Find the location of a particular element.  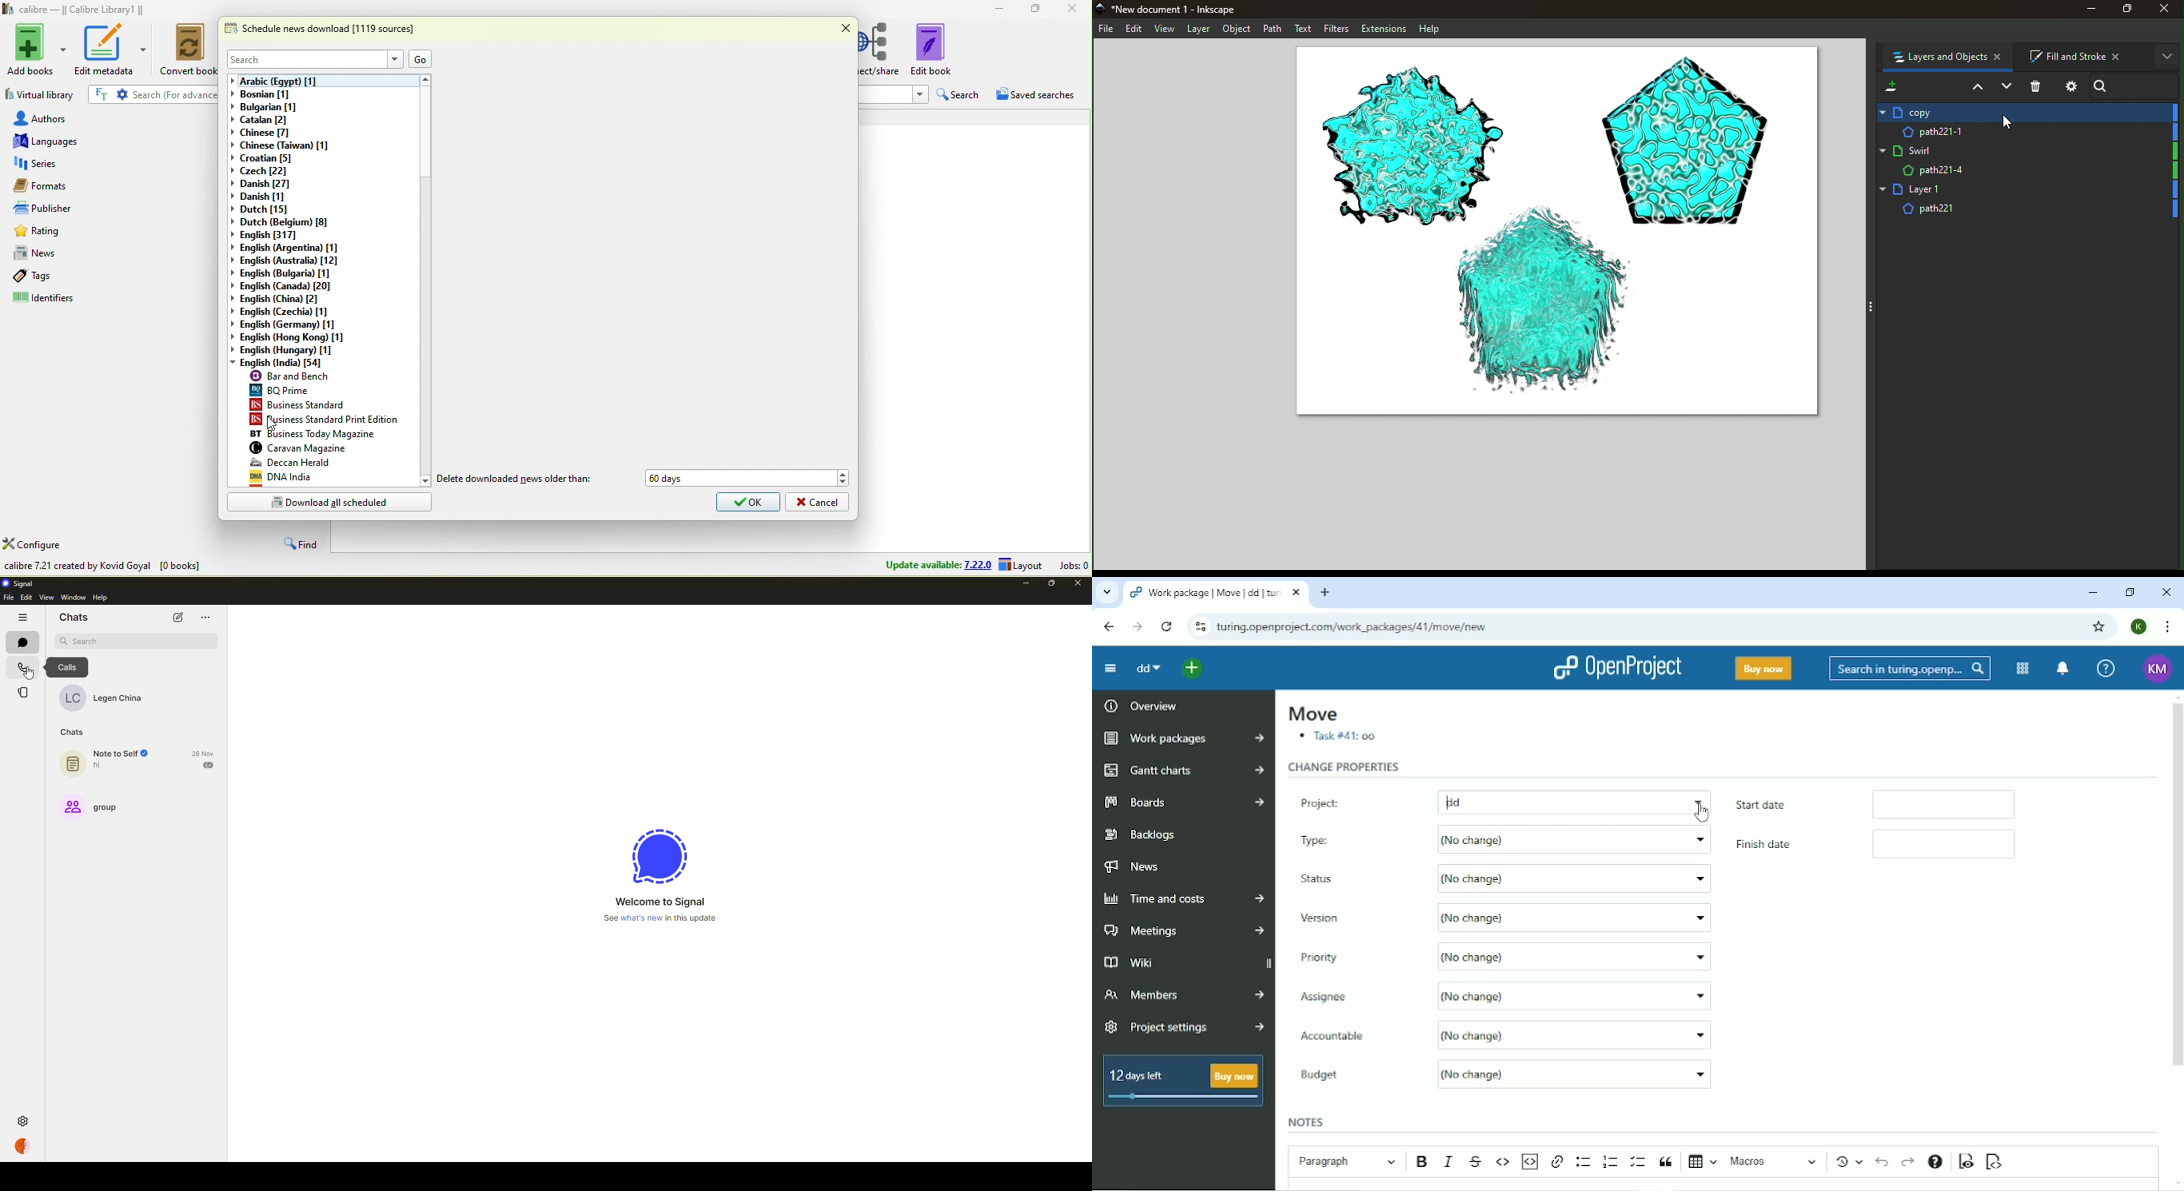

danish[27] is located at coordinates (269, 184).